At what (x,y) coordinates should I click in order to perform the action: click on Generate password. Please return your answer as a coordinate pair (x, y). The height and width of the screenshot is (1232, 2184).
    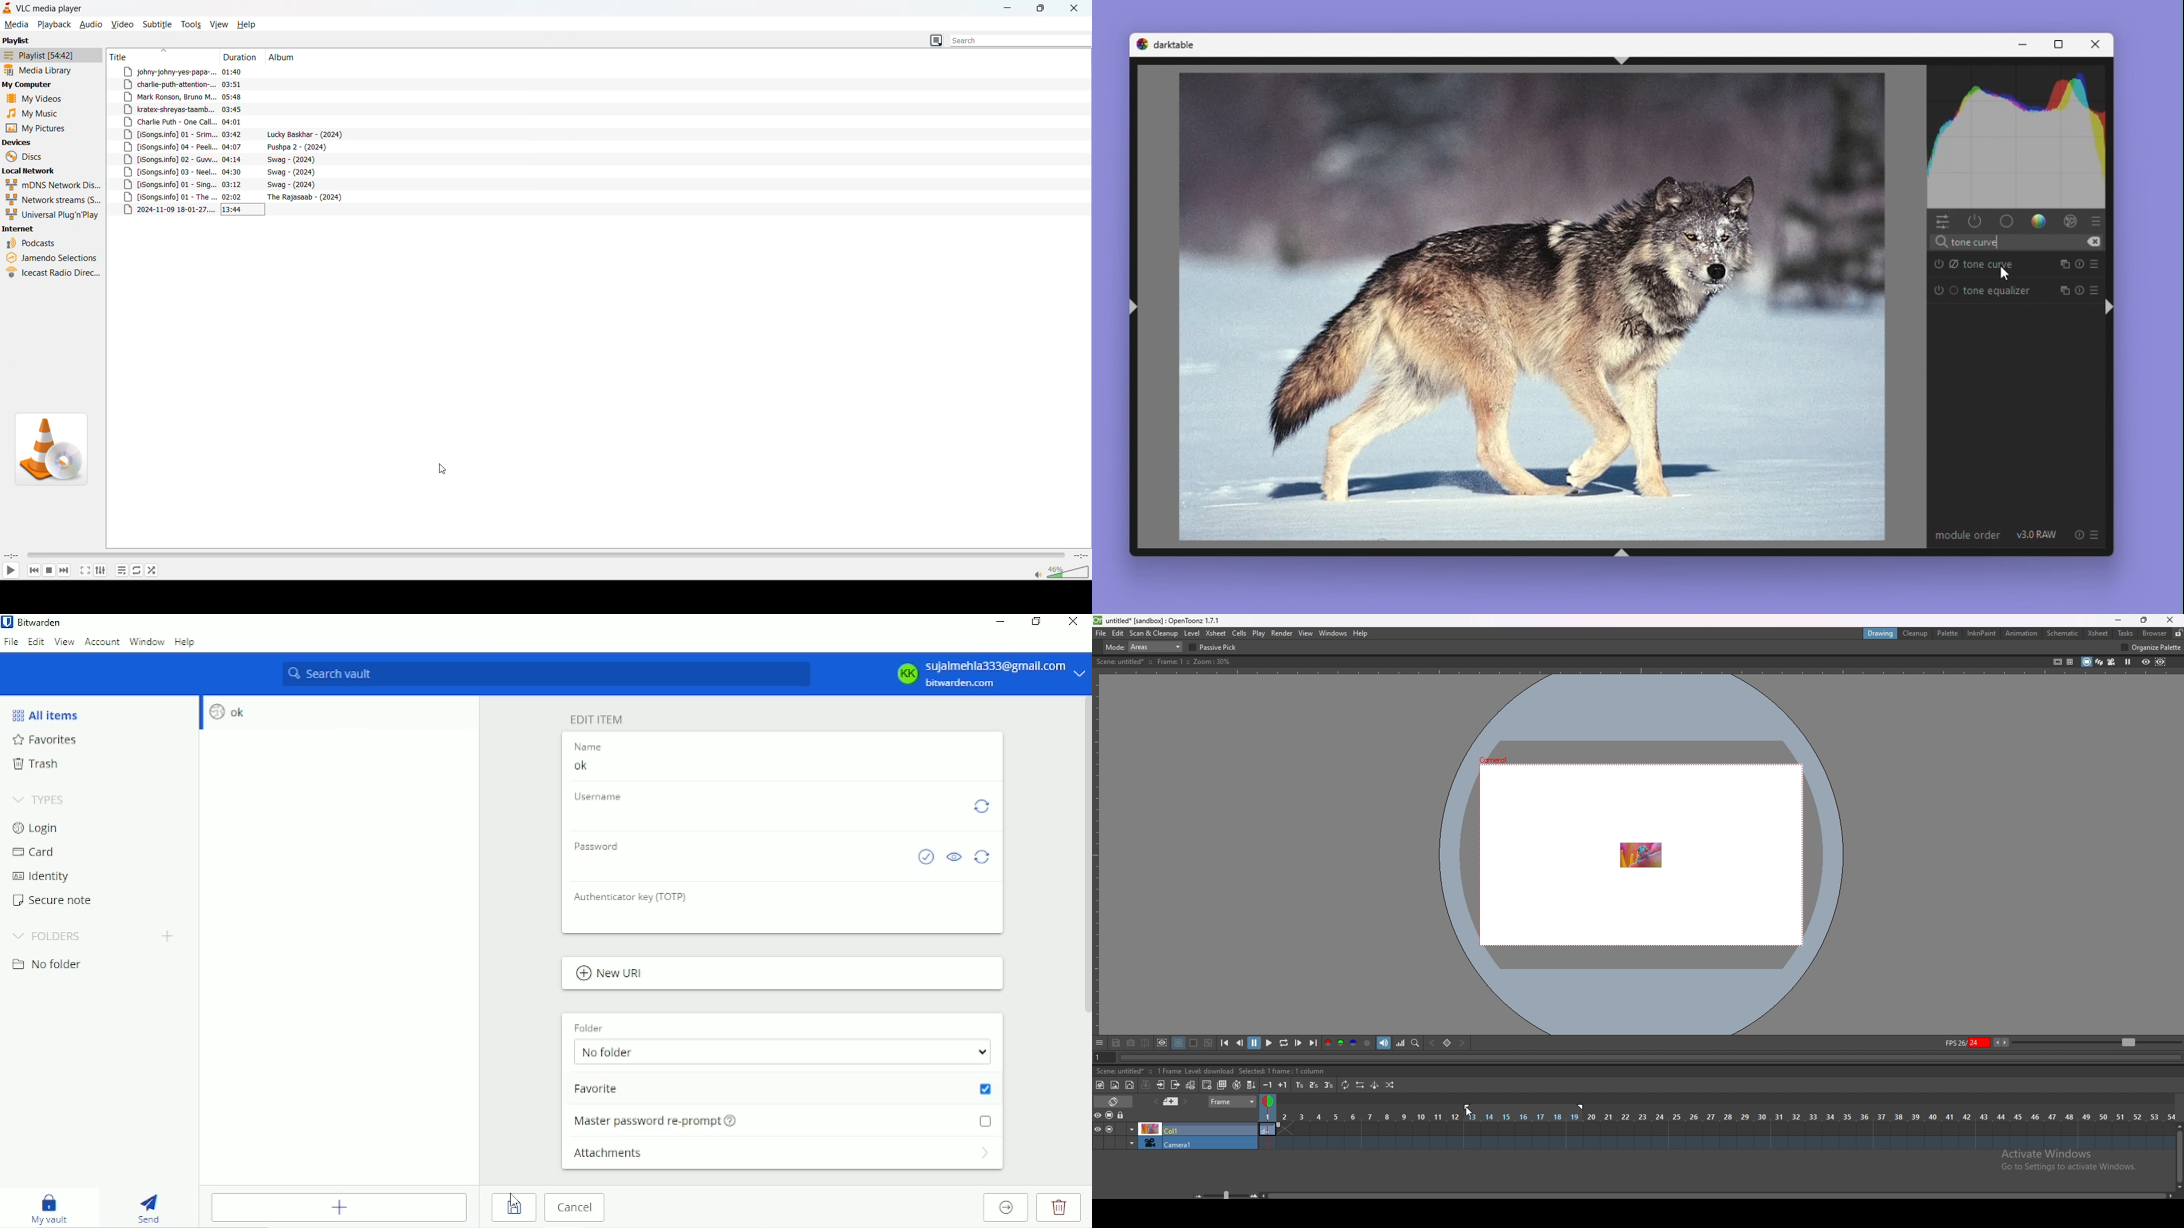
    Looking at the image, I should click on (984, 857).